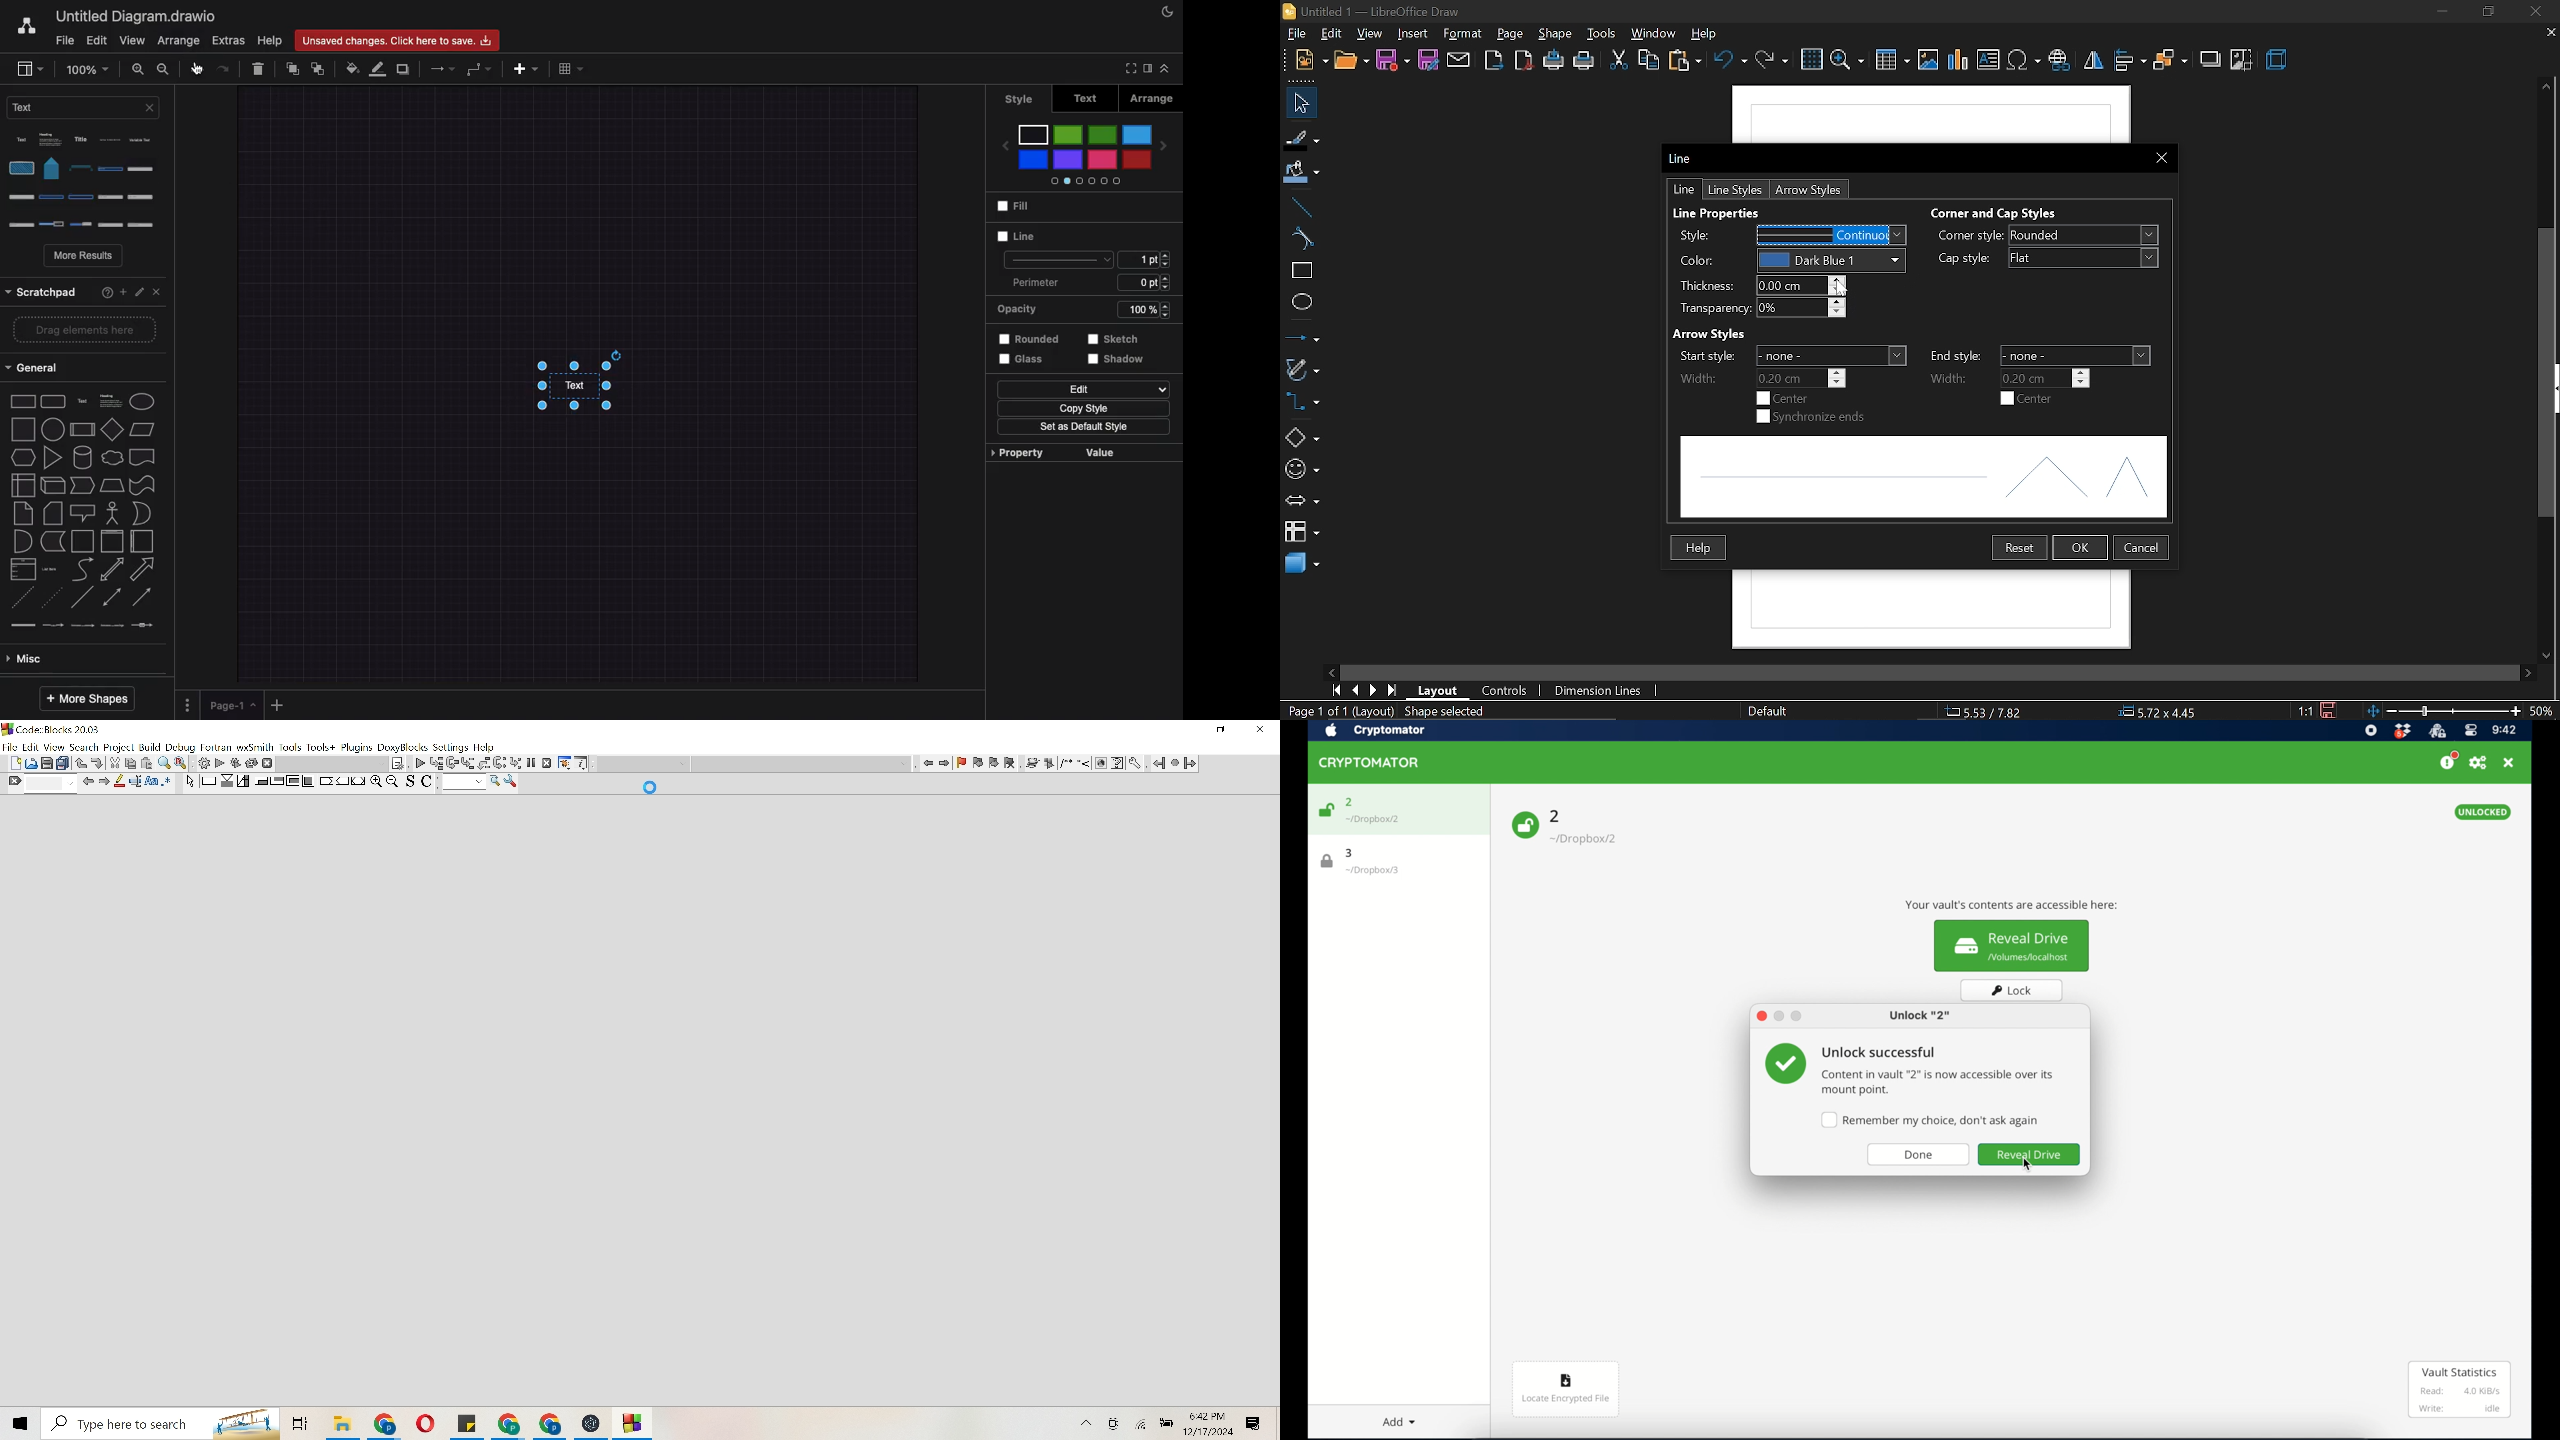  Describe the element at coordinates (1683, 157) in the screenshot. I see `Current window` at that location.